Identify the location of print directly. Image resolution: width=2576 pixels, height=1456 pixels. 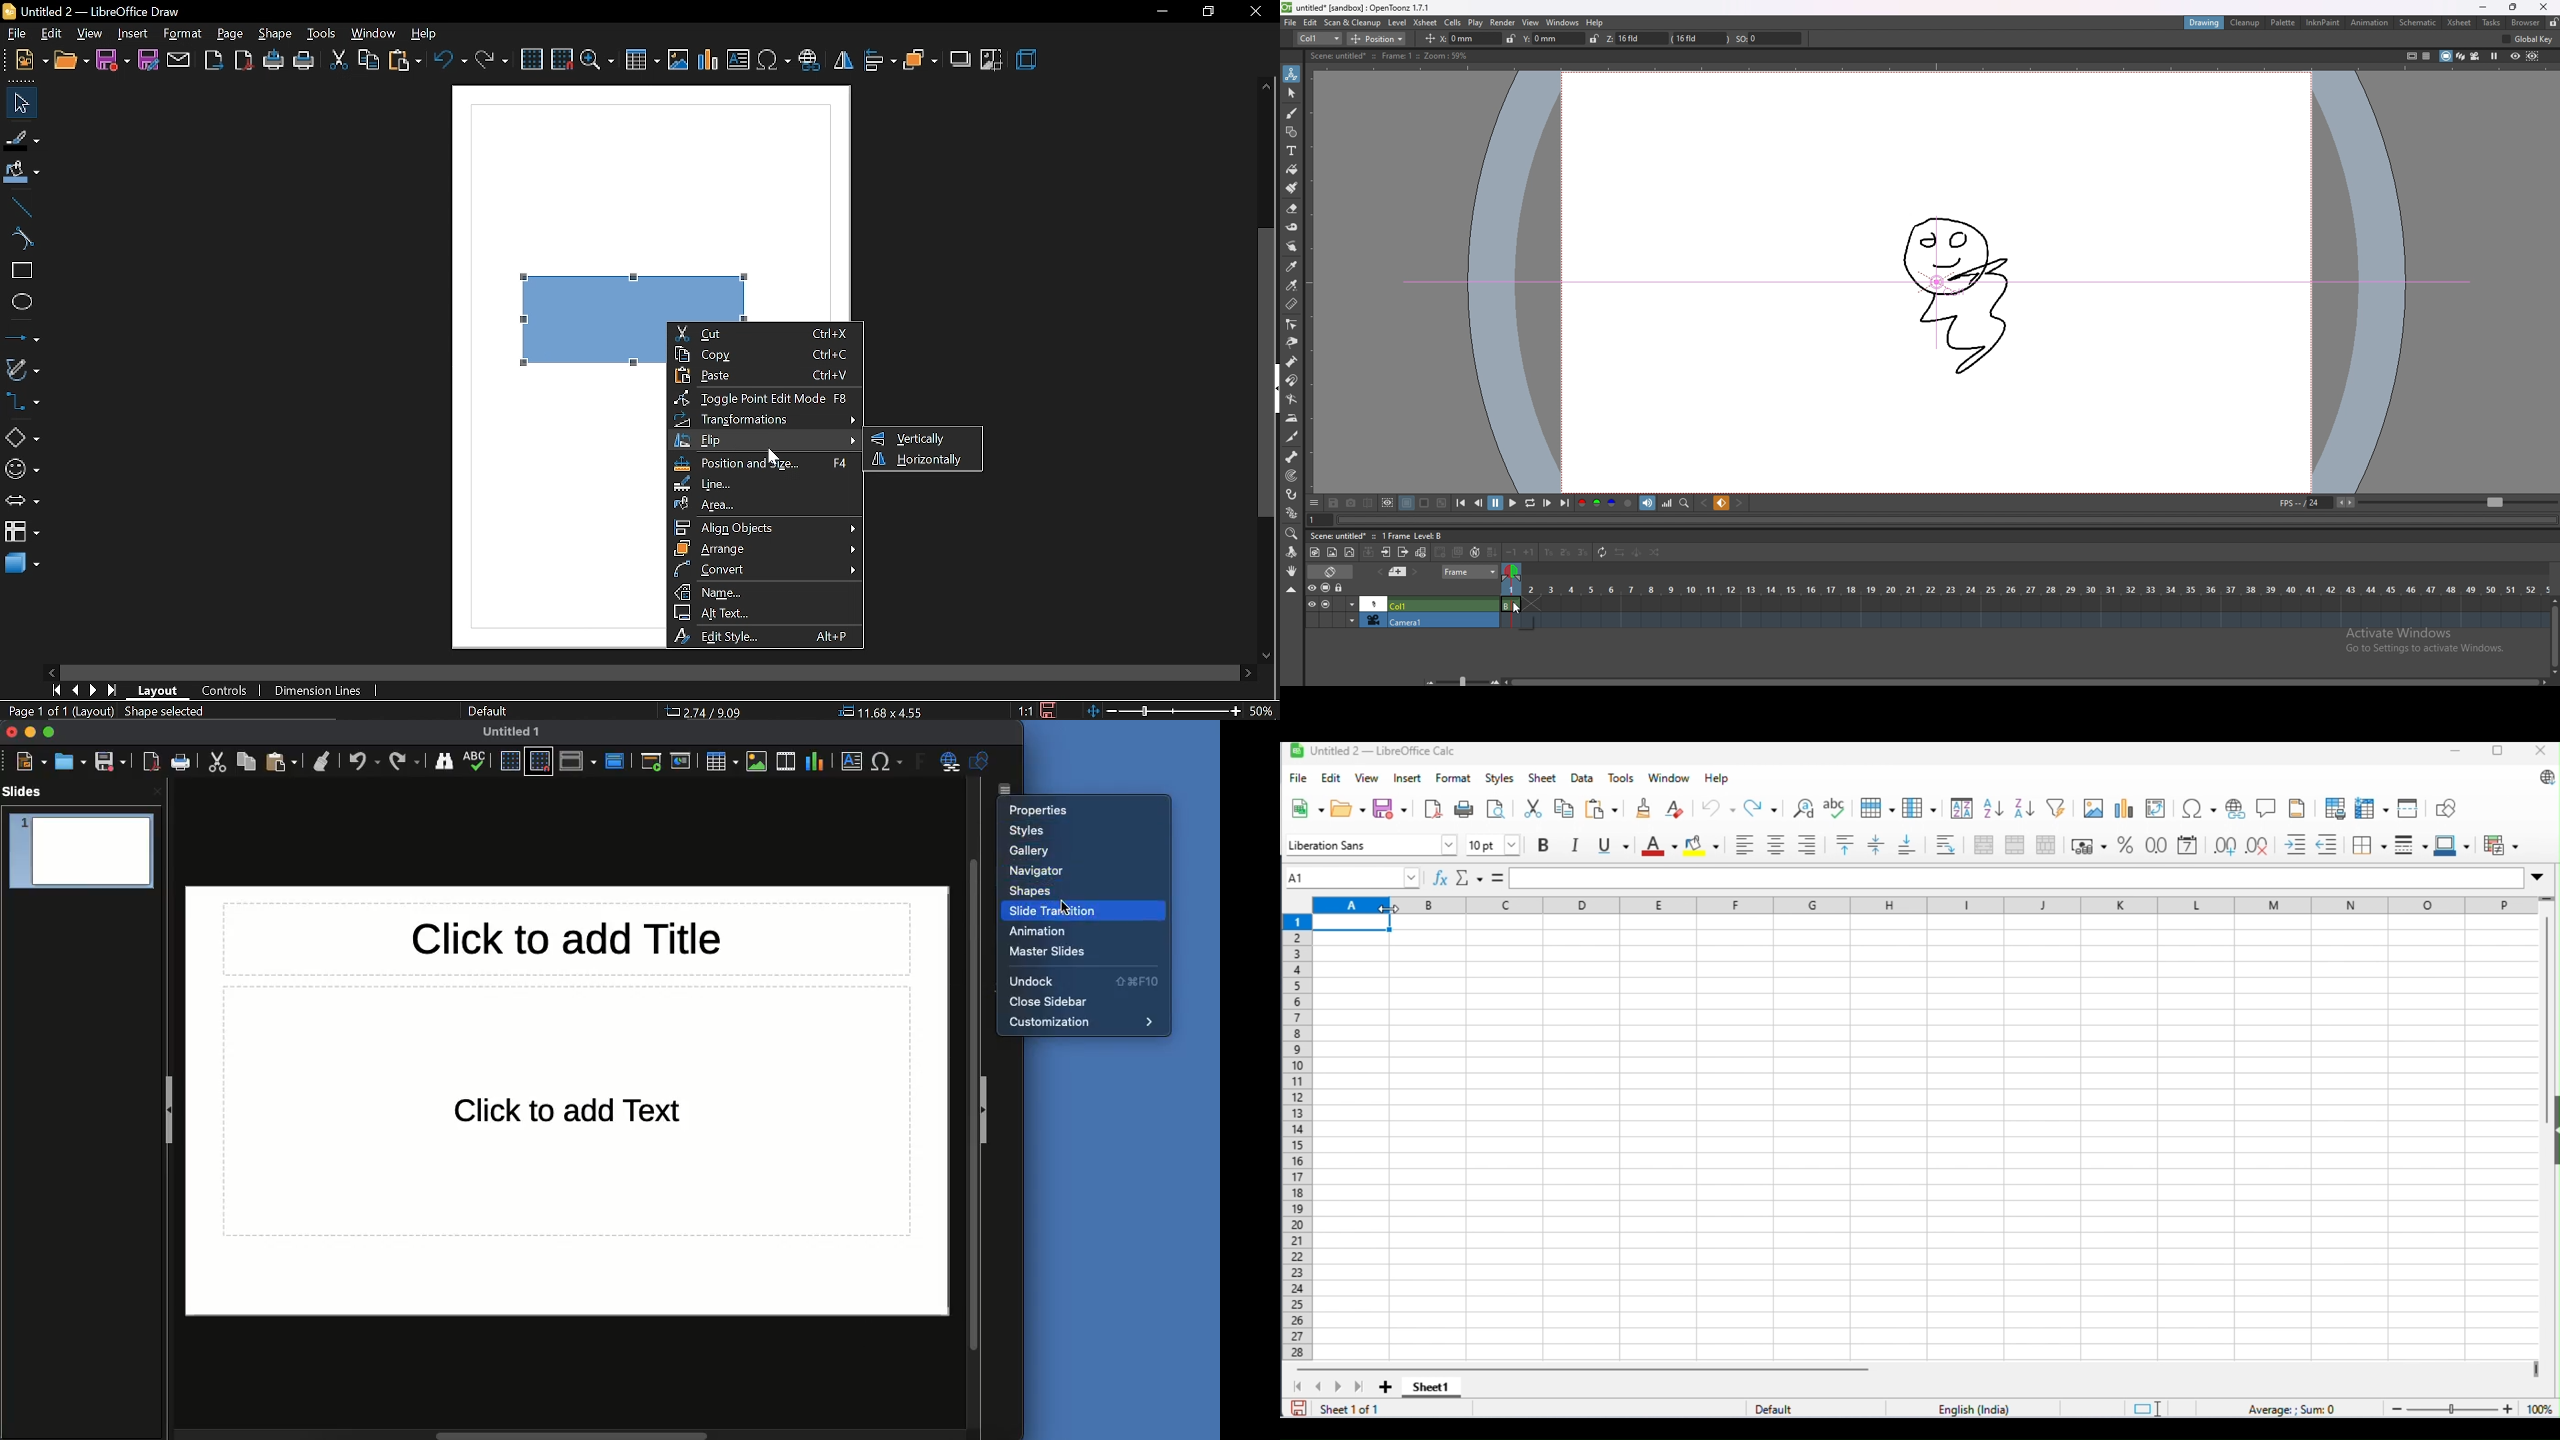
(274, 59).